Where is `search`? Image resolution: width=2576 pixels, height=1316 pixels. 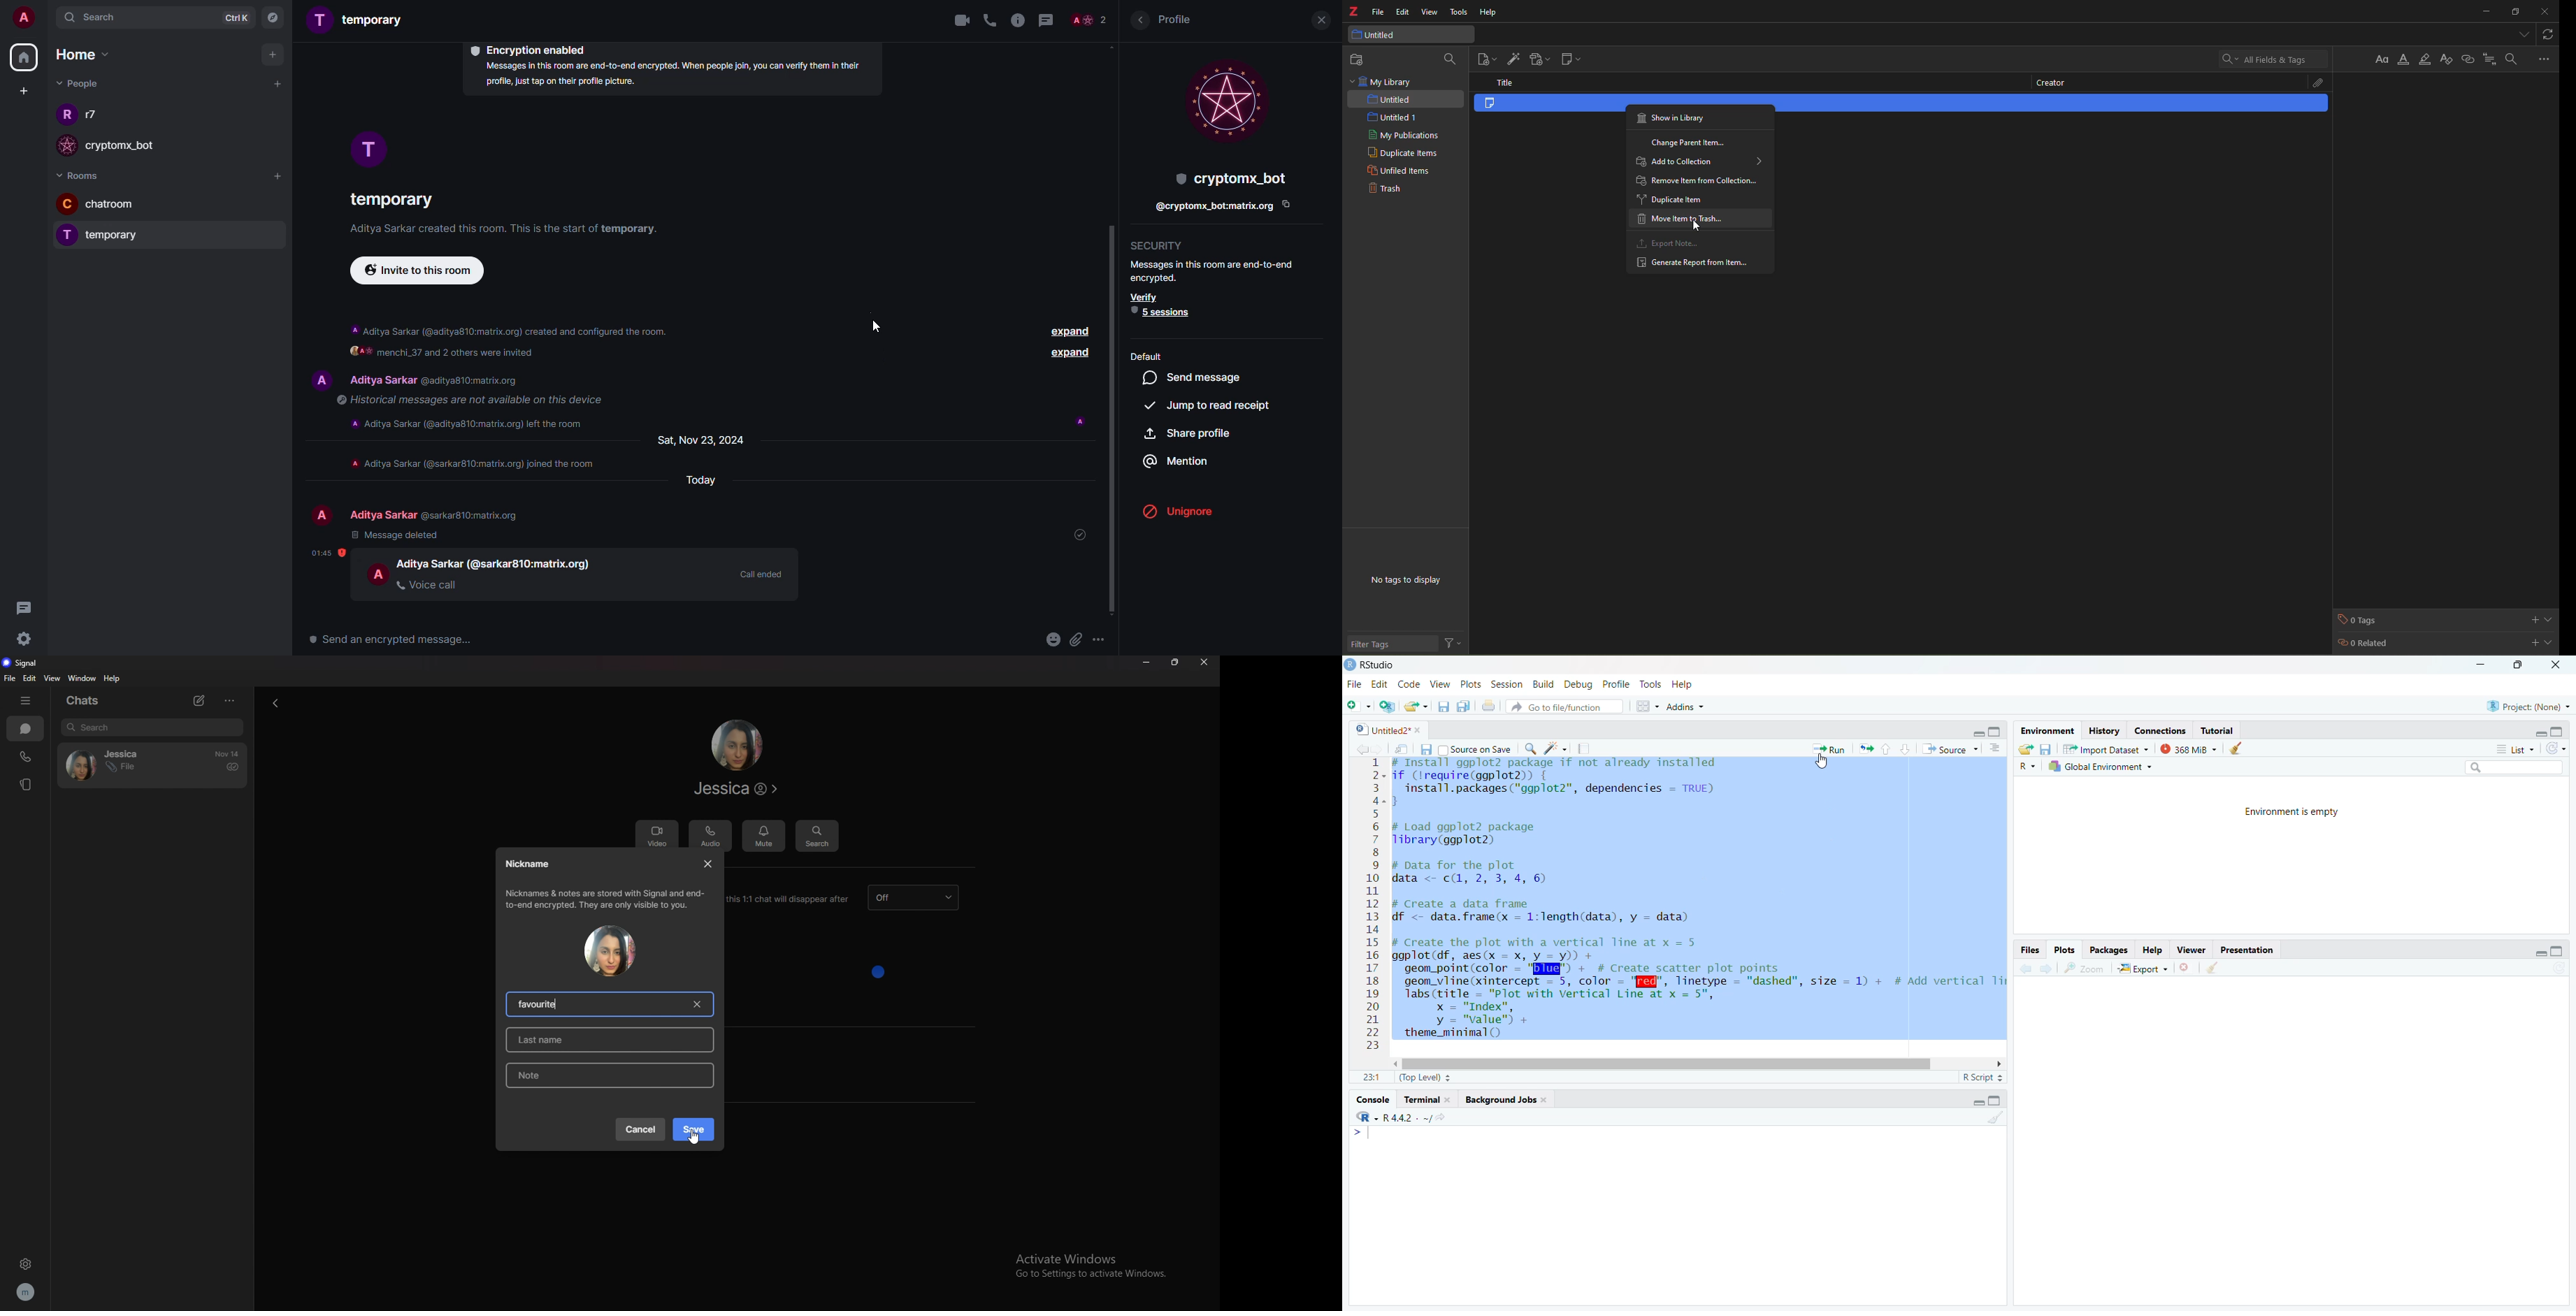
search is located at coordinates (2515, 769).